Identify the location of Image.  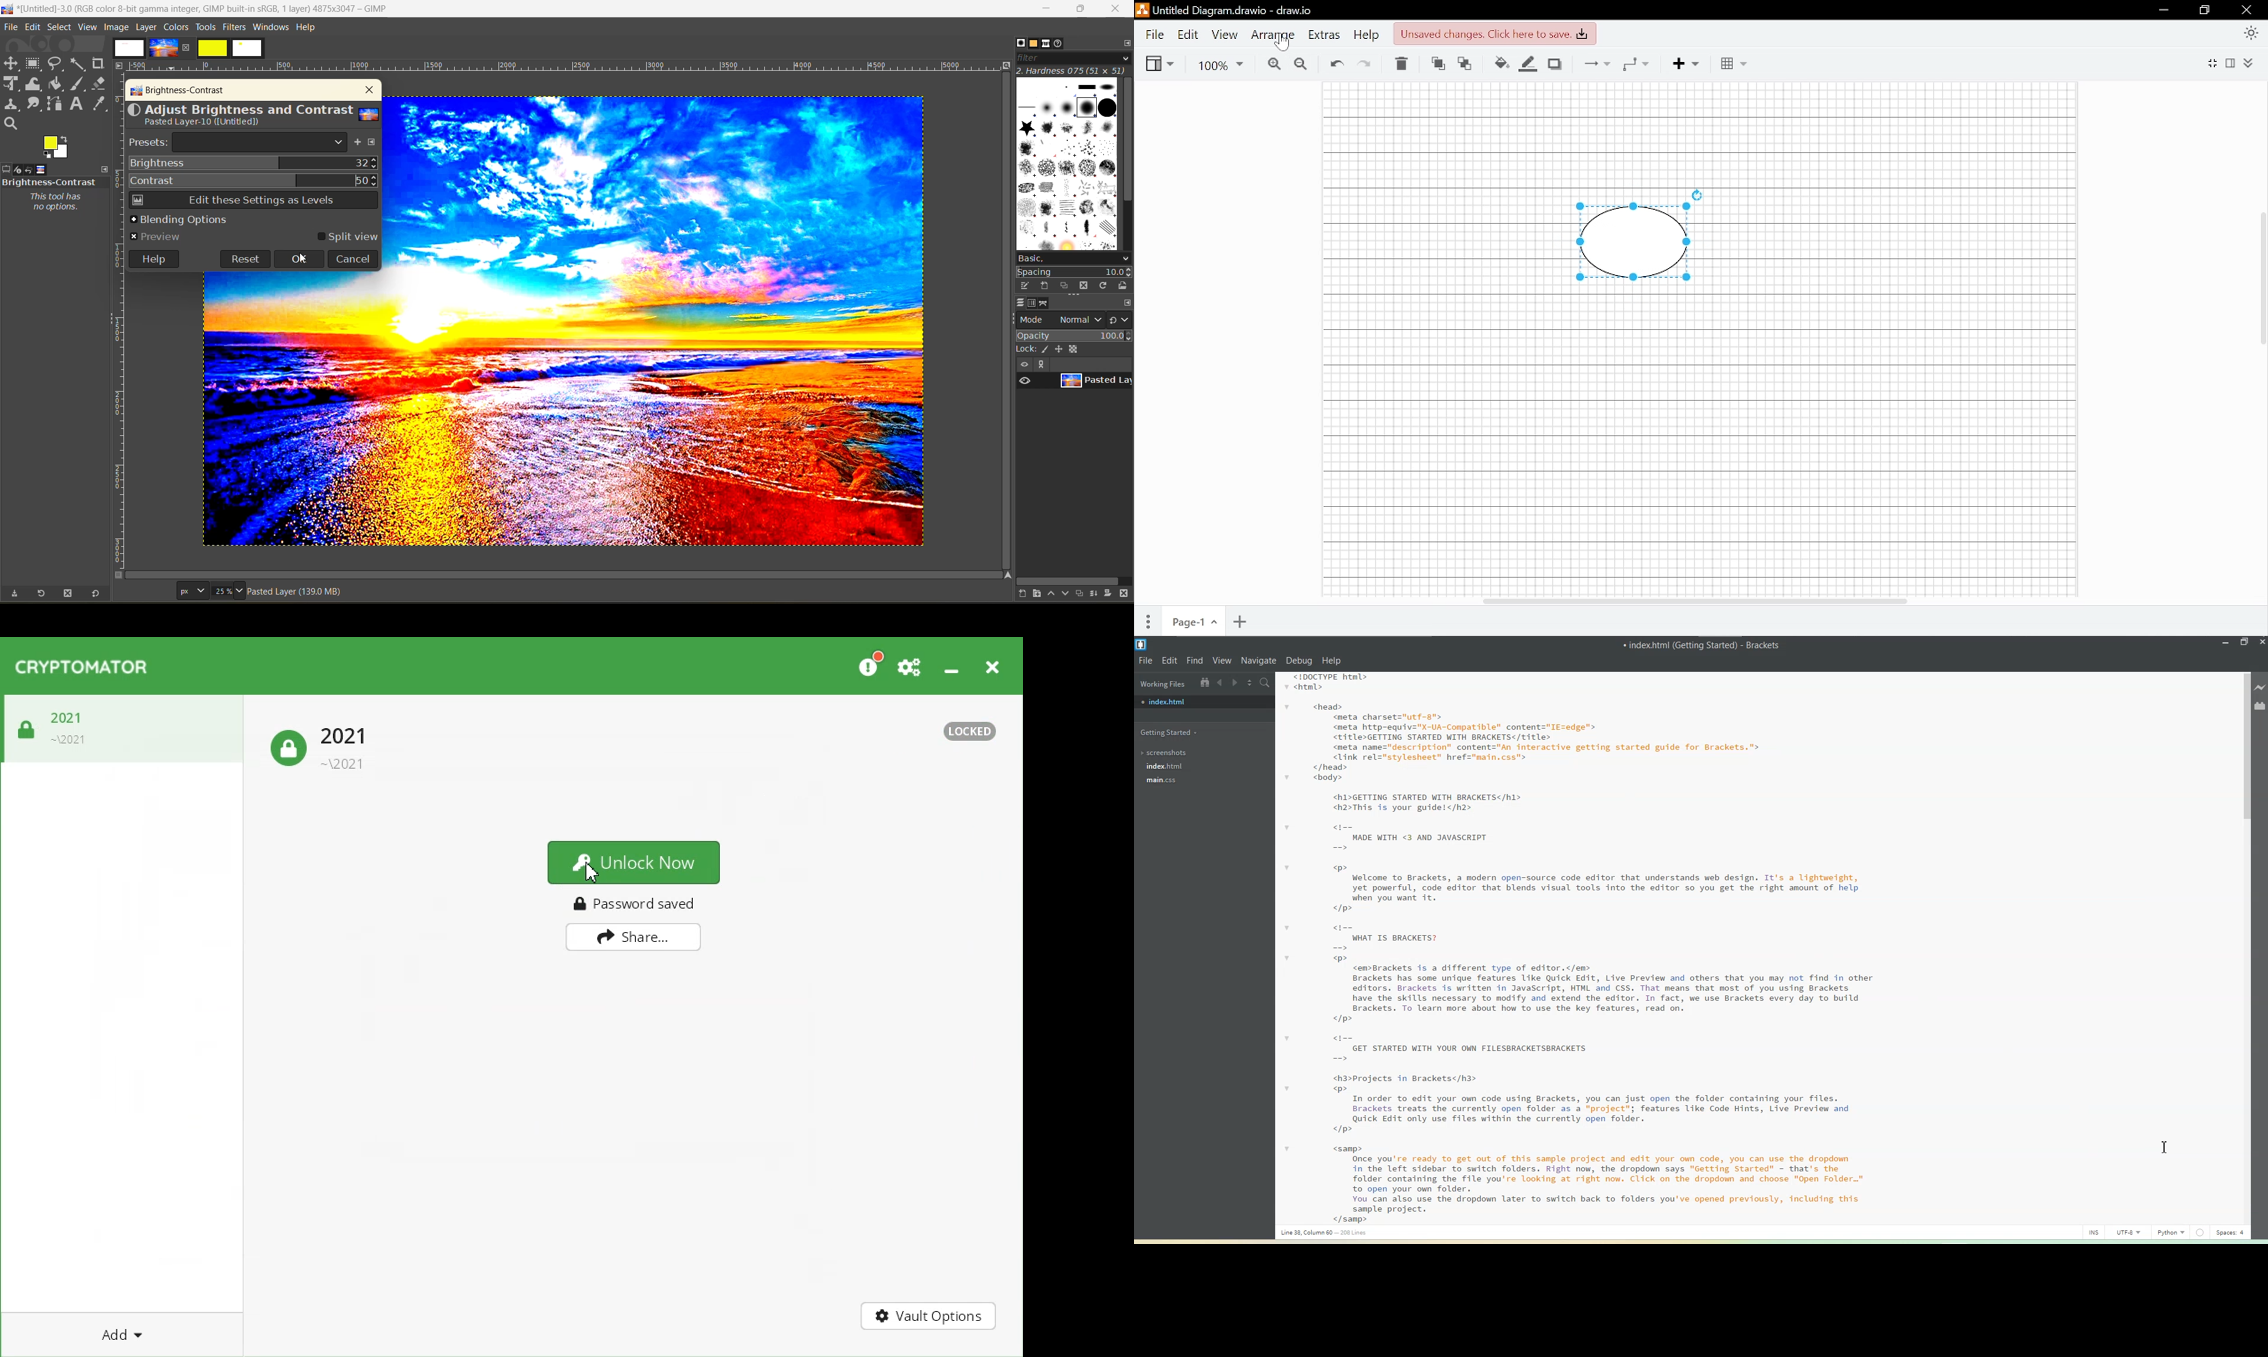
(295, 409).